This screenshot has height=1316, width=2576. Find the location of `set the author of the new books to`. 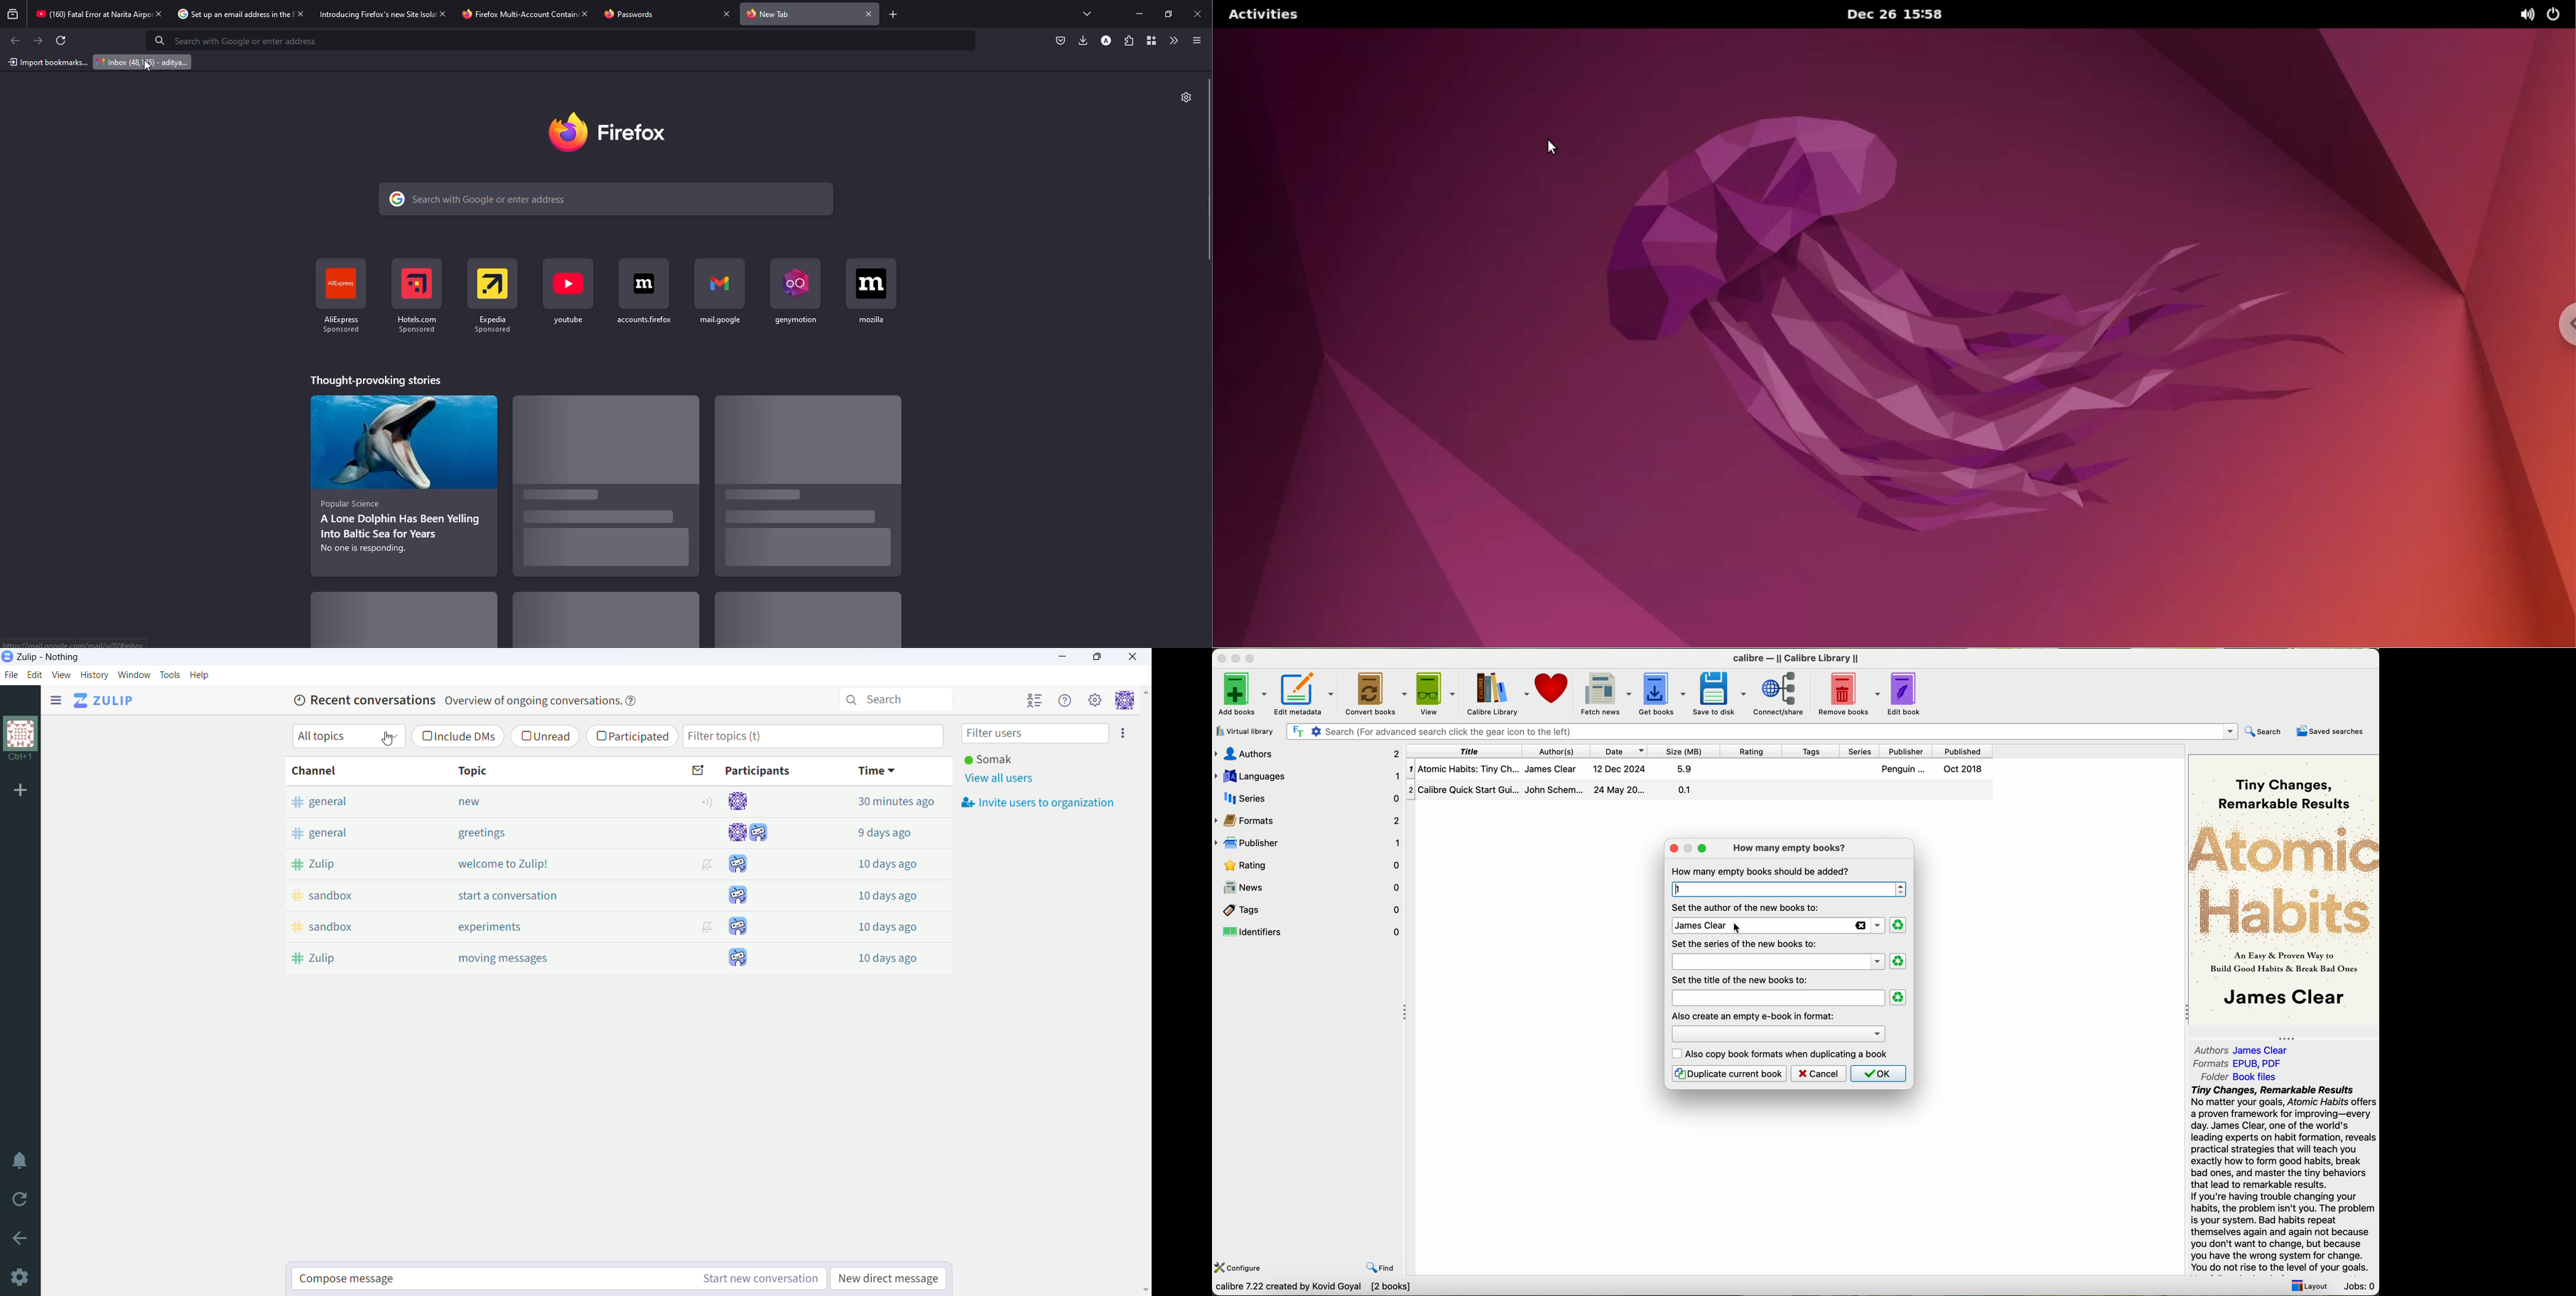

set the author of the new books to is located at coordinates (1748, 907).